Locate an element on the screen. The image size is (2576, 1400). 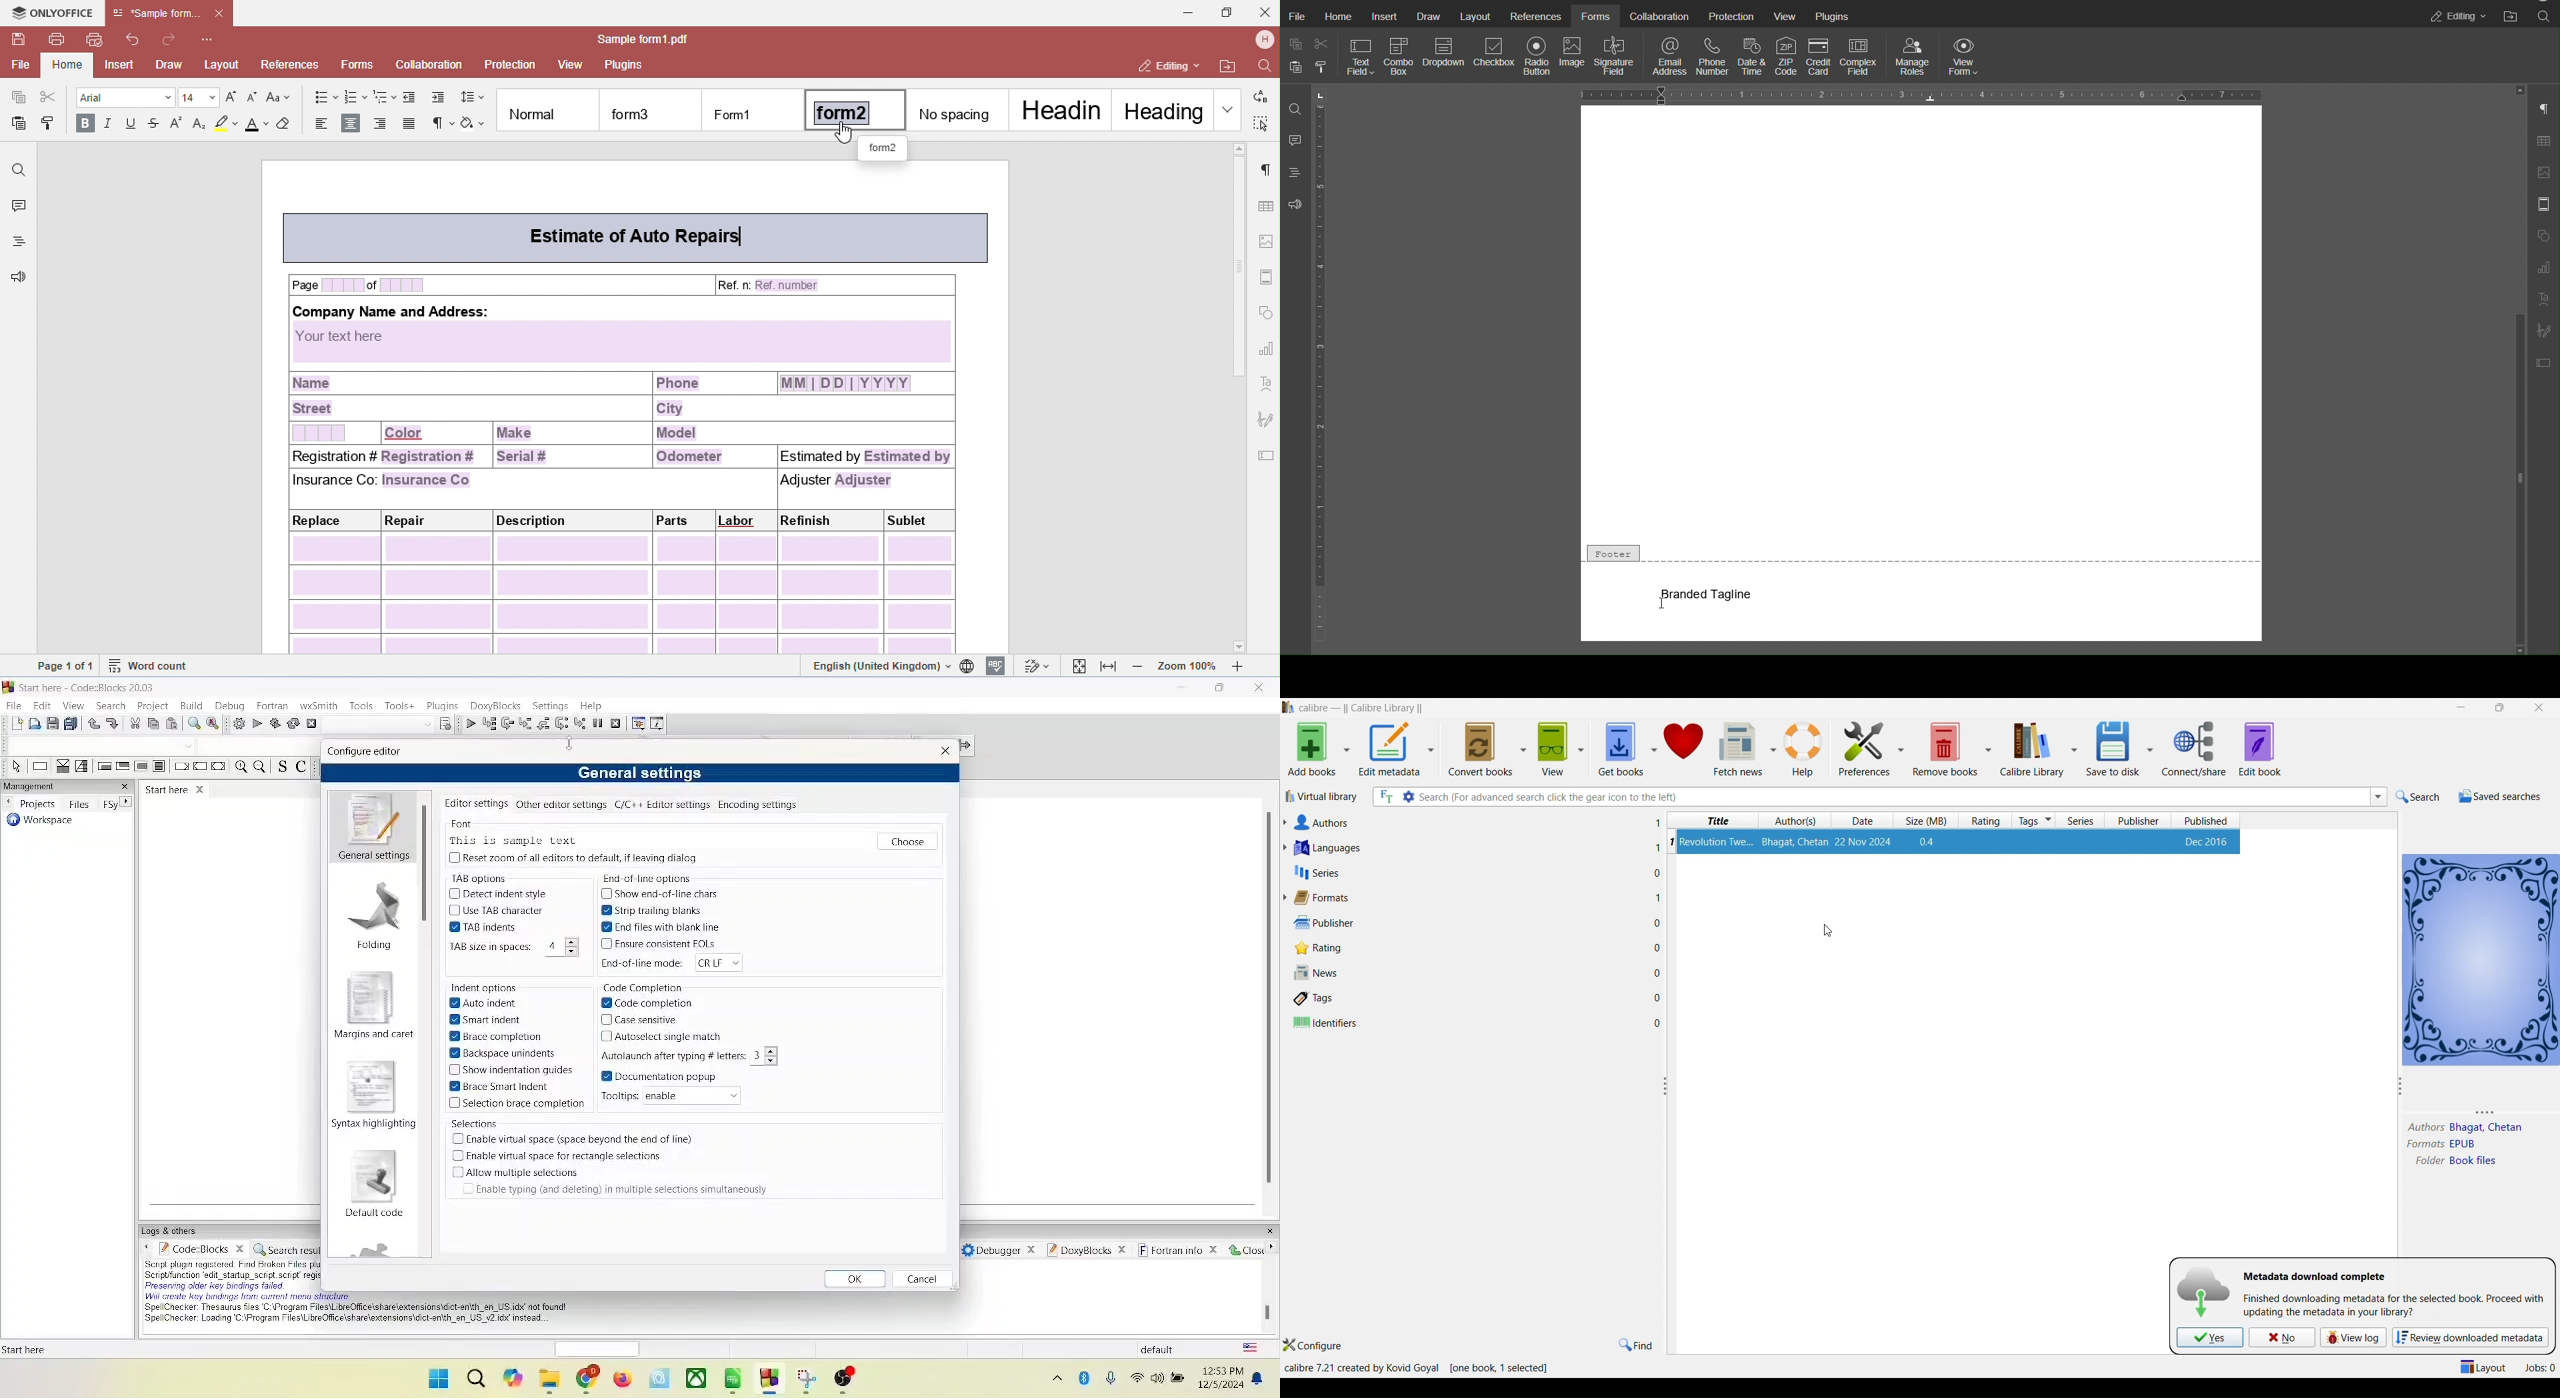
microphone is located at coordinates (1112, 1380).